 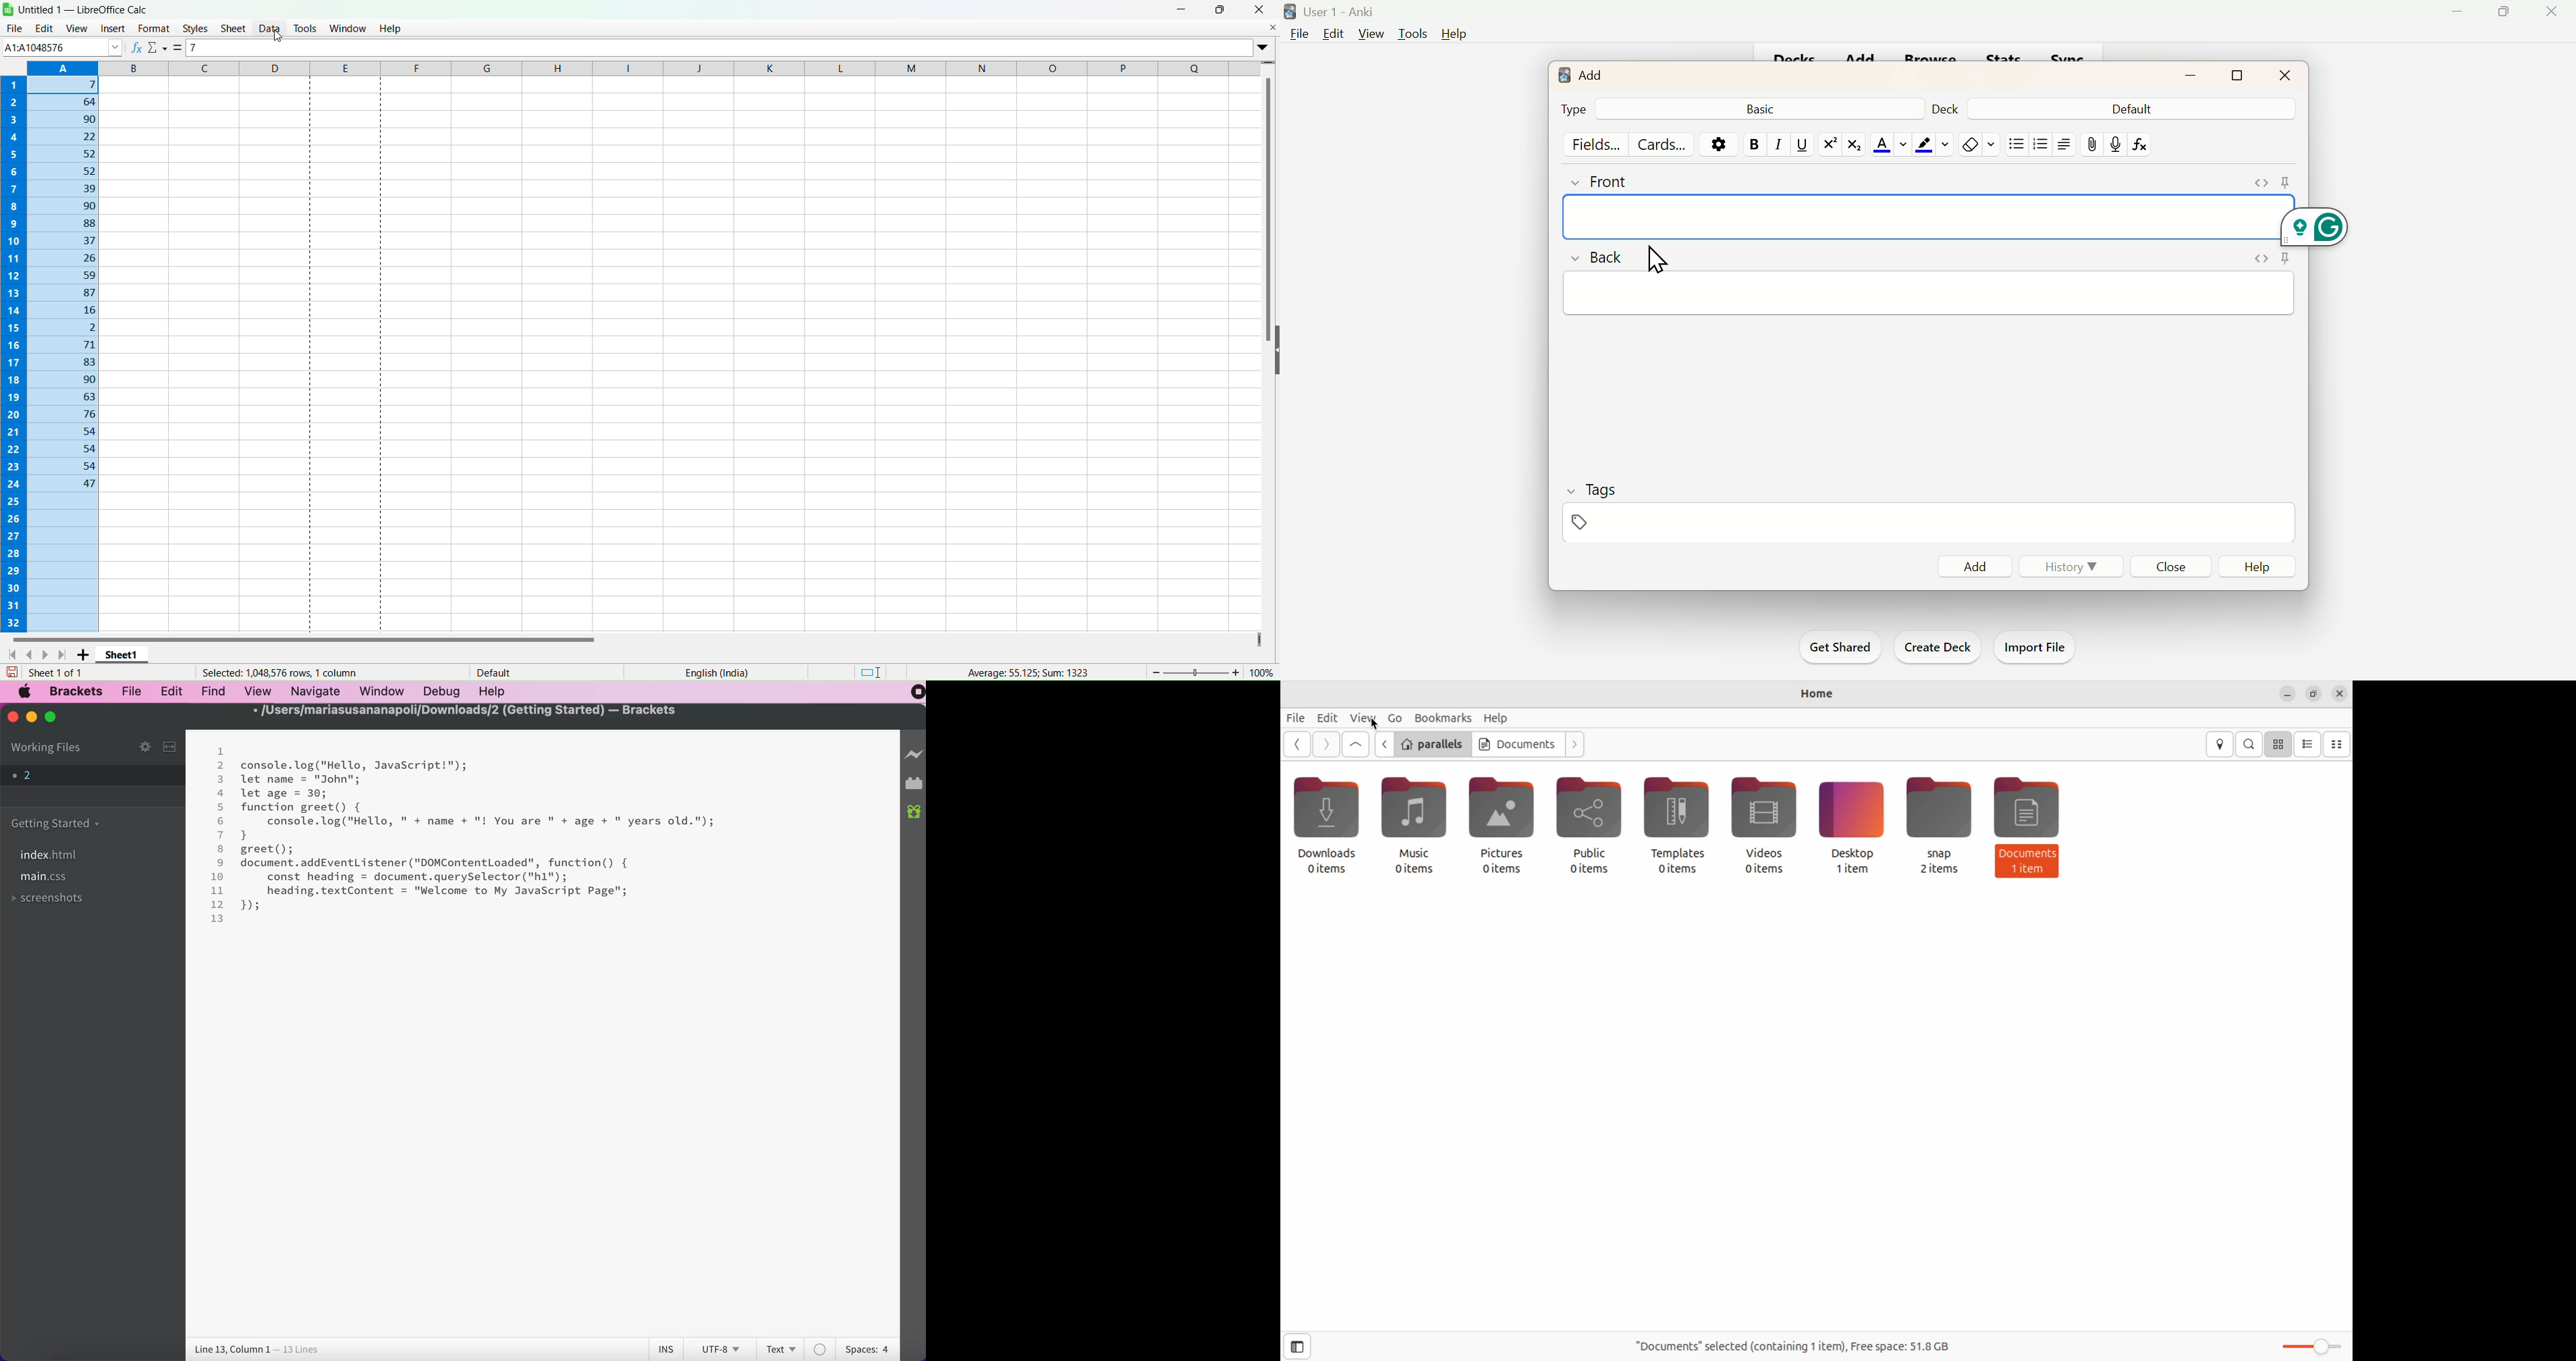 I want to click on View, so click(x=1369, y=34).